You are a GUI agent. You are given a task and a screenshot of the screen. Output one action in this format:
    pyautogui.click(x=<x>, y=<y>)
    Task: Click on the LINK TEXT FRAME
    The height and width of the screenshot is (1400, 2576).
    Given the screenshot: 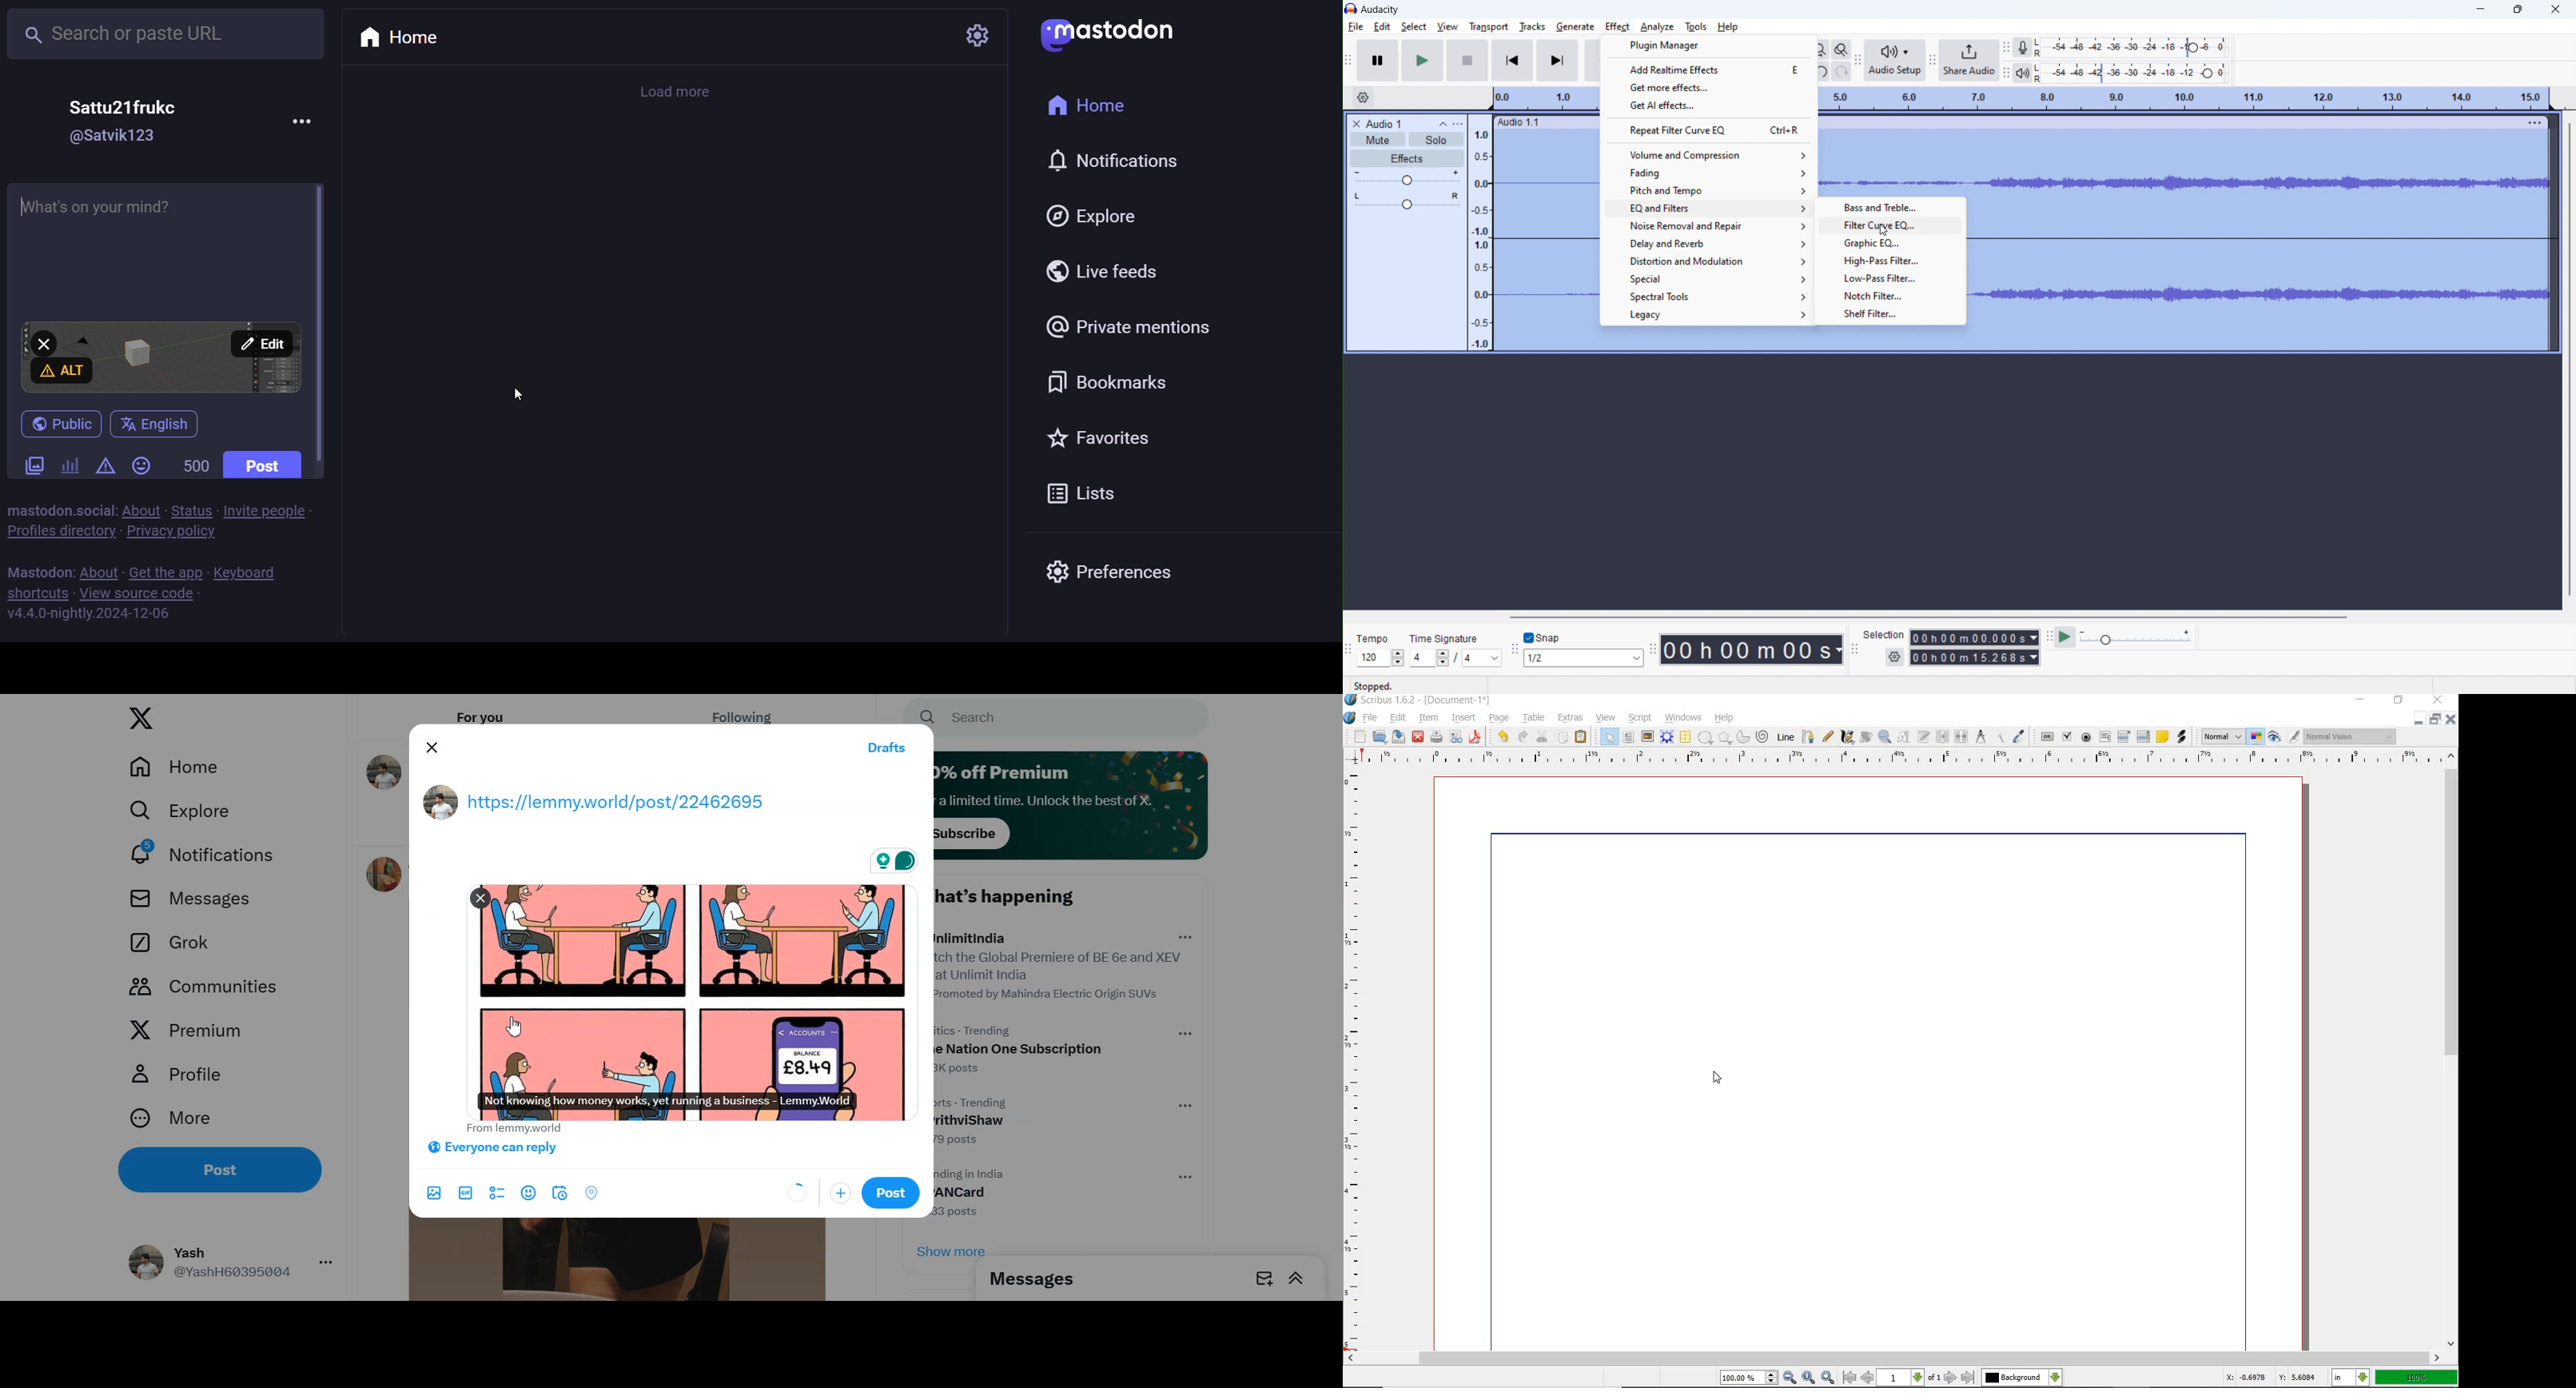 What is the action you would take?
    pyautogui.click(x=1943, y=736)
    